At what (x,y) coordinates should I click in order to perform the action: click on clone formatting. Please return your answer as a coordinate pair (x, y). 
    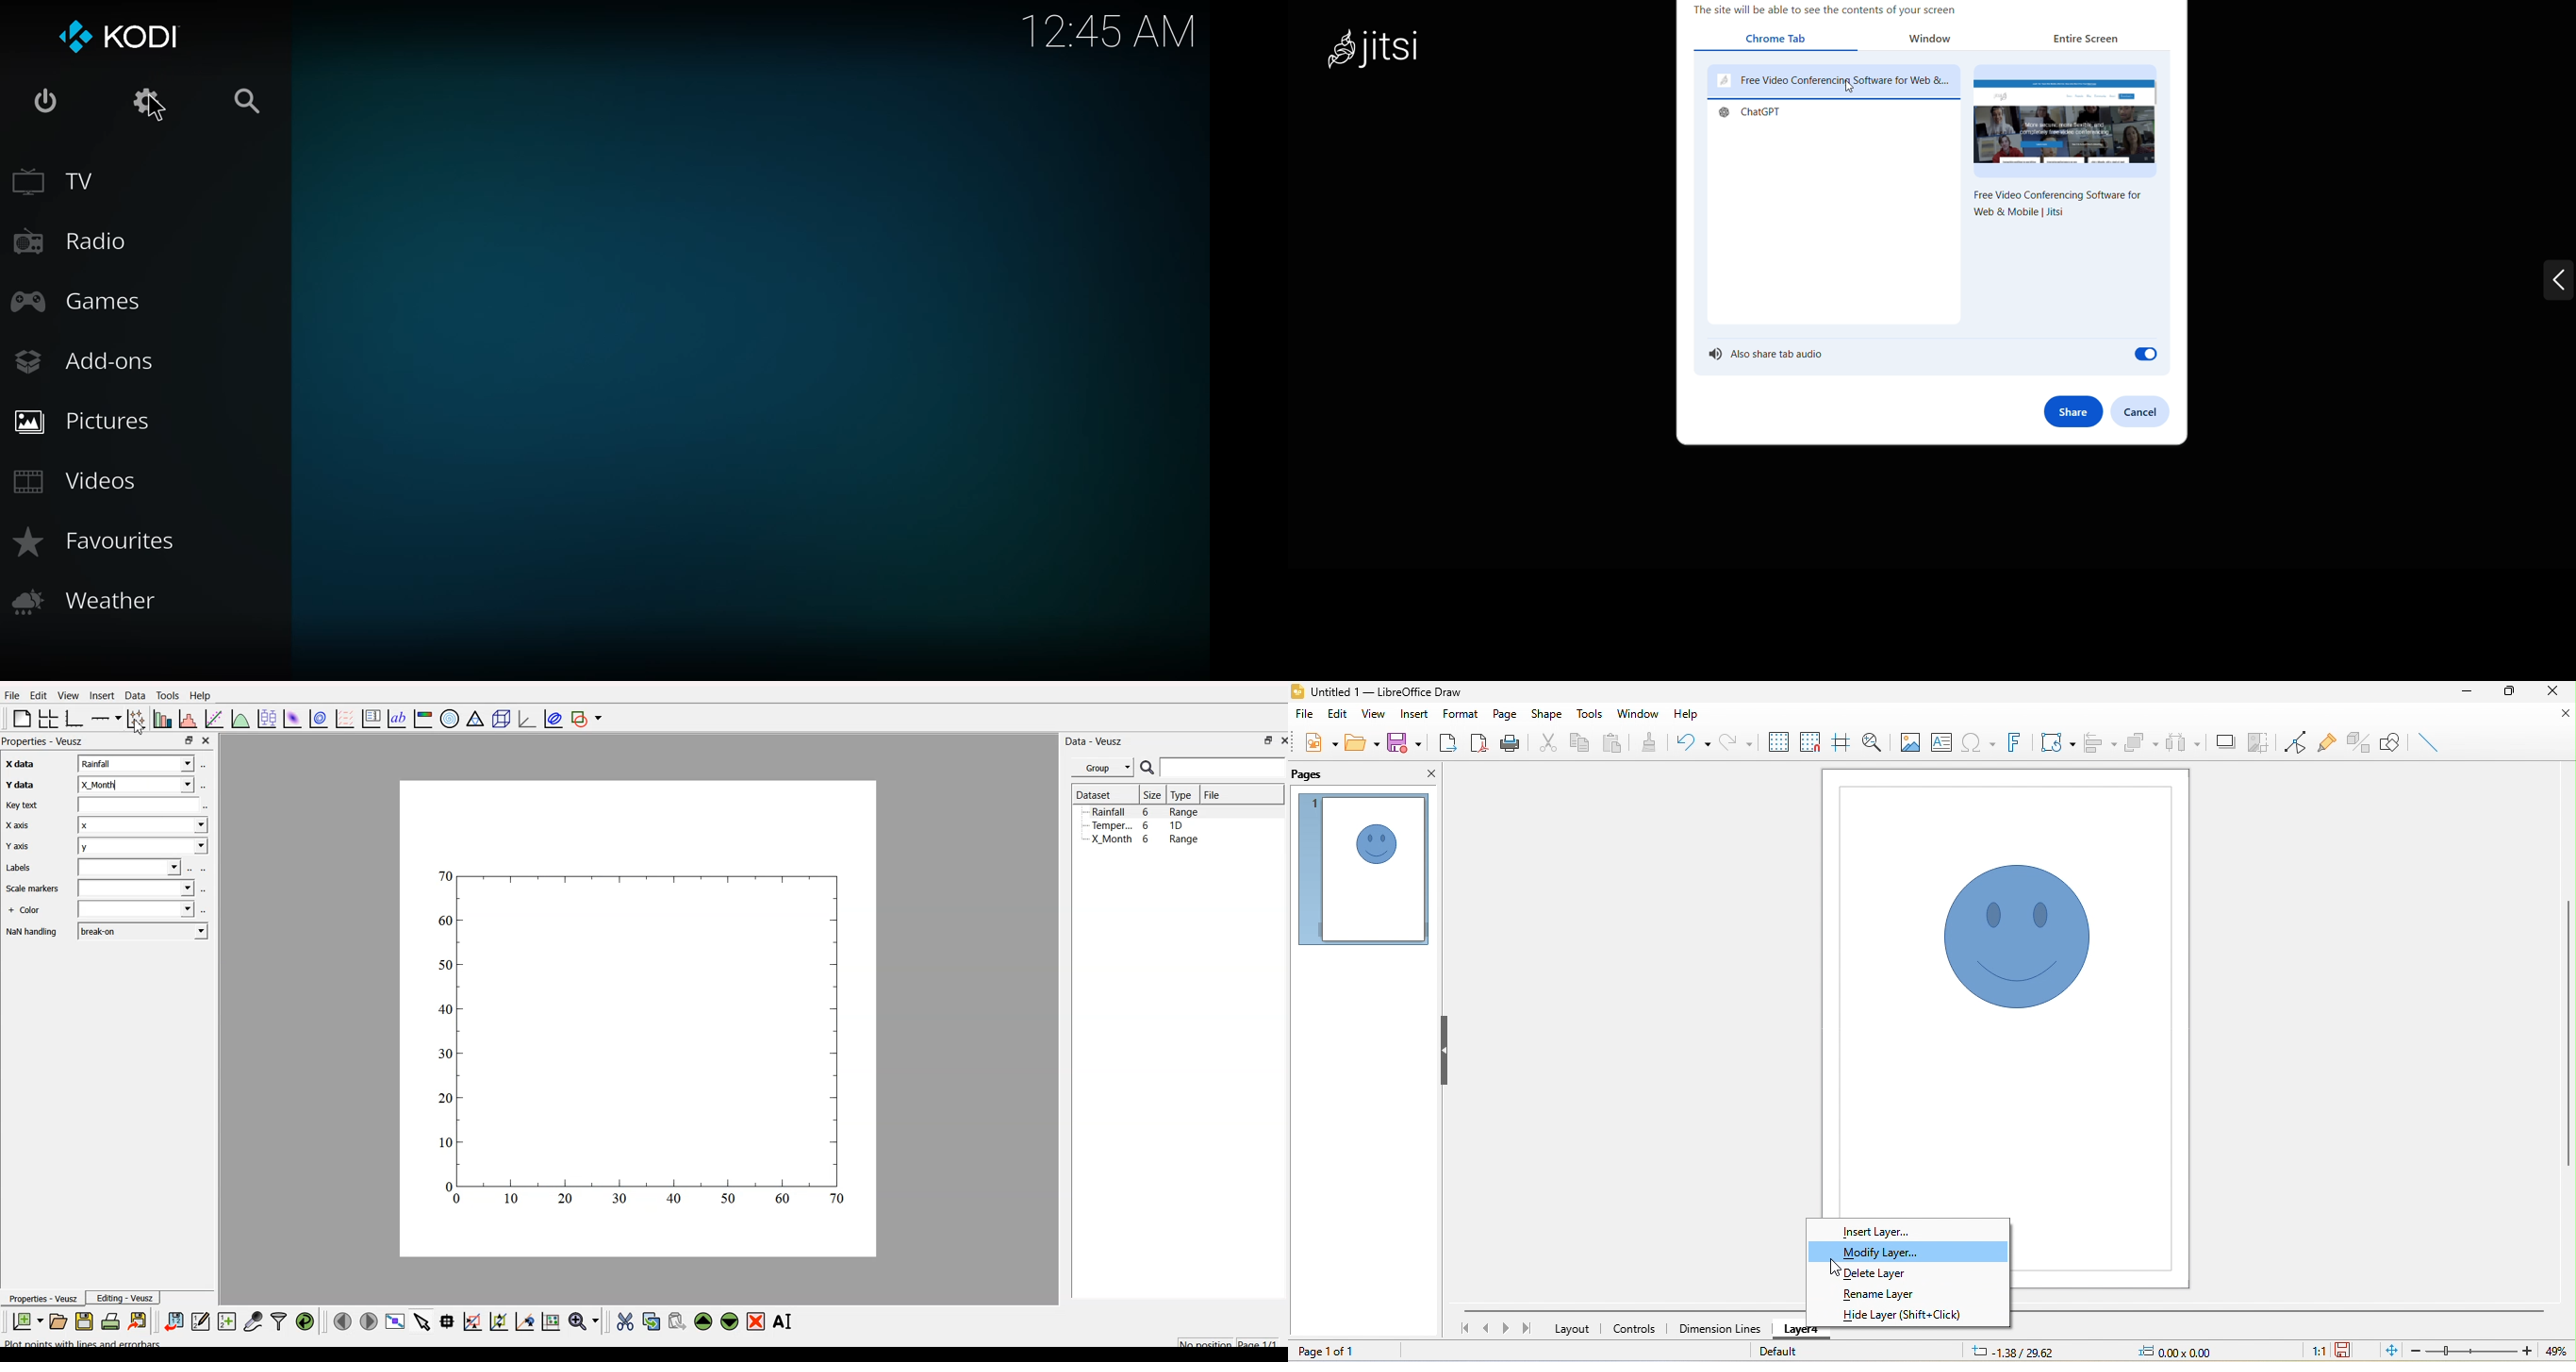
    Looking at the image, I should click on (1655, 741).